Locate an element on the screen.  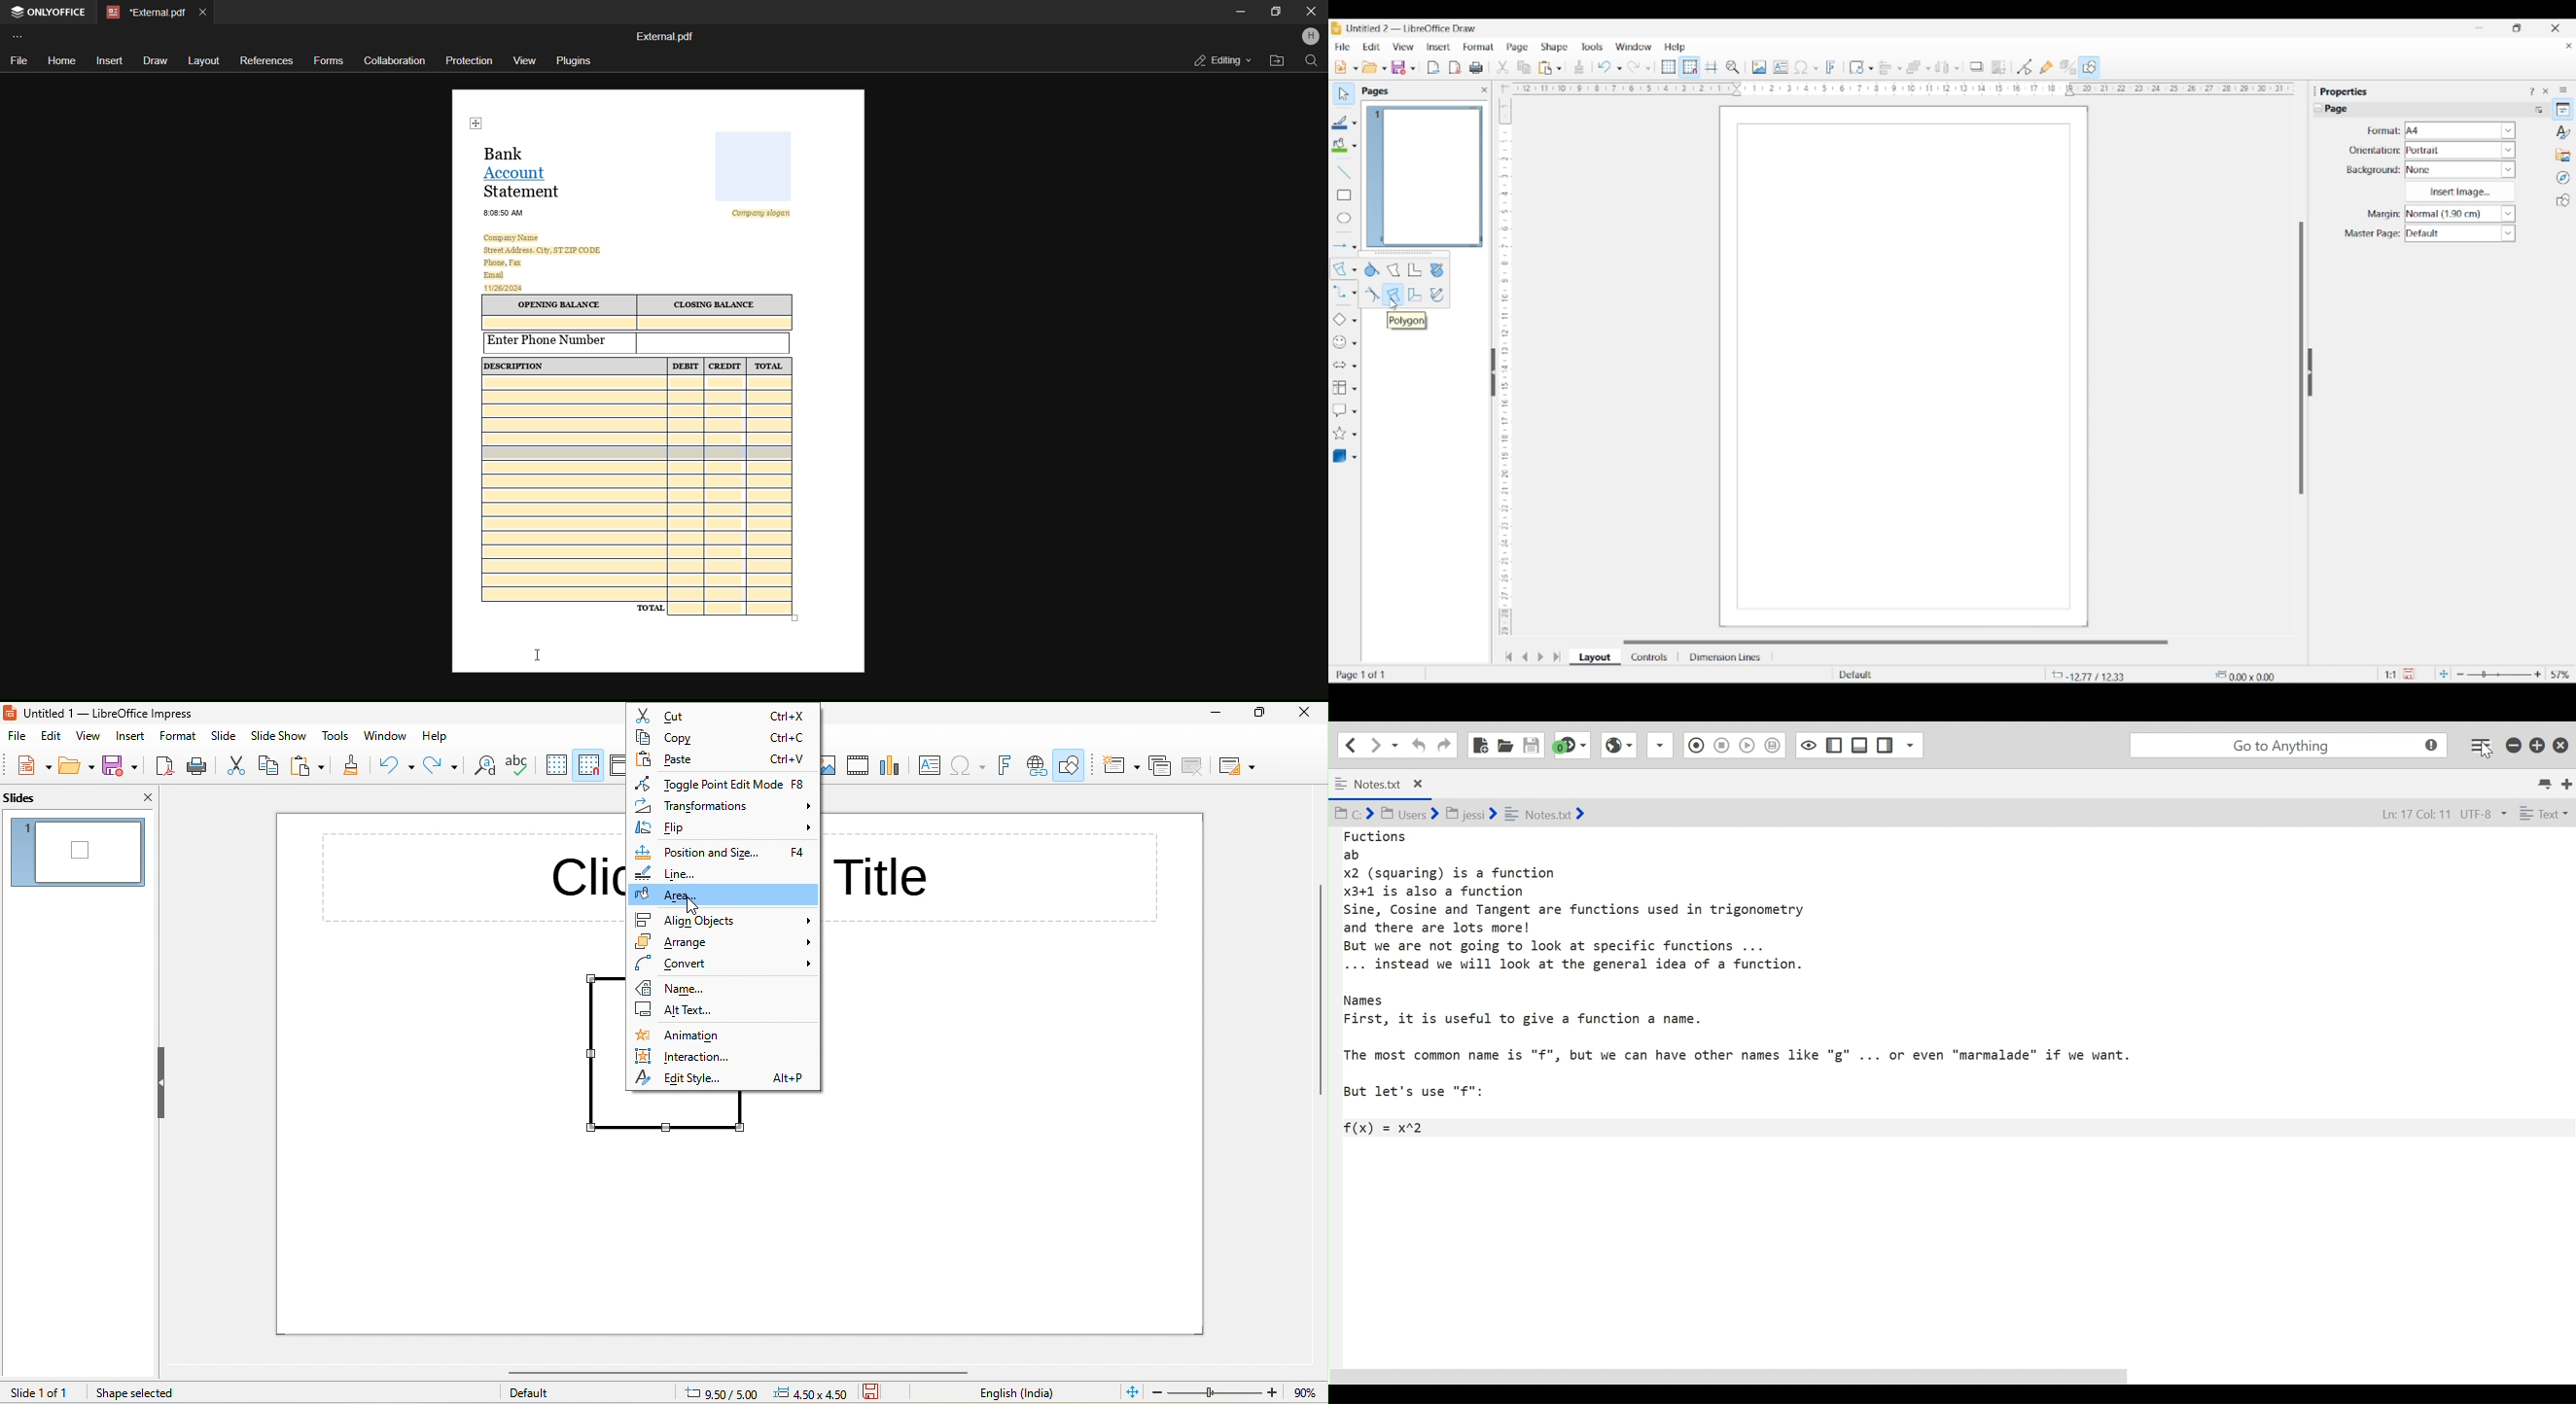
Show draw functions is located at coordinates (2090, 66).